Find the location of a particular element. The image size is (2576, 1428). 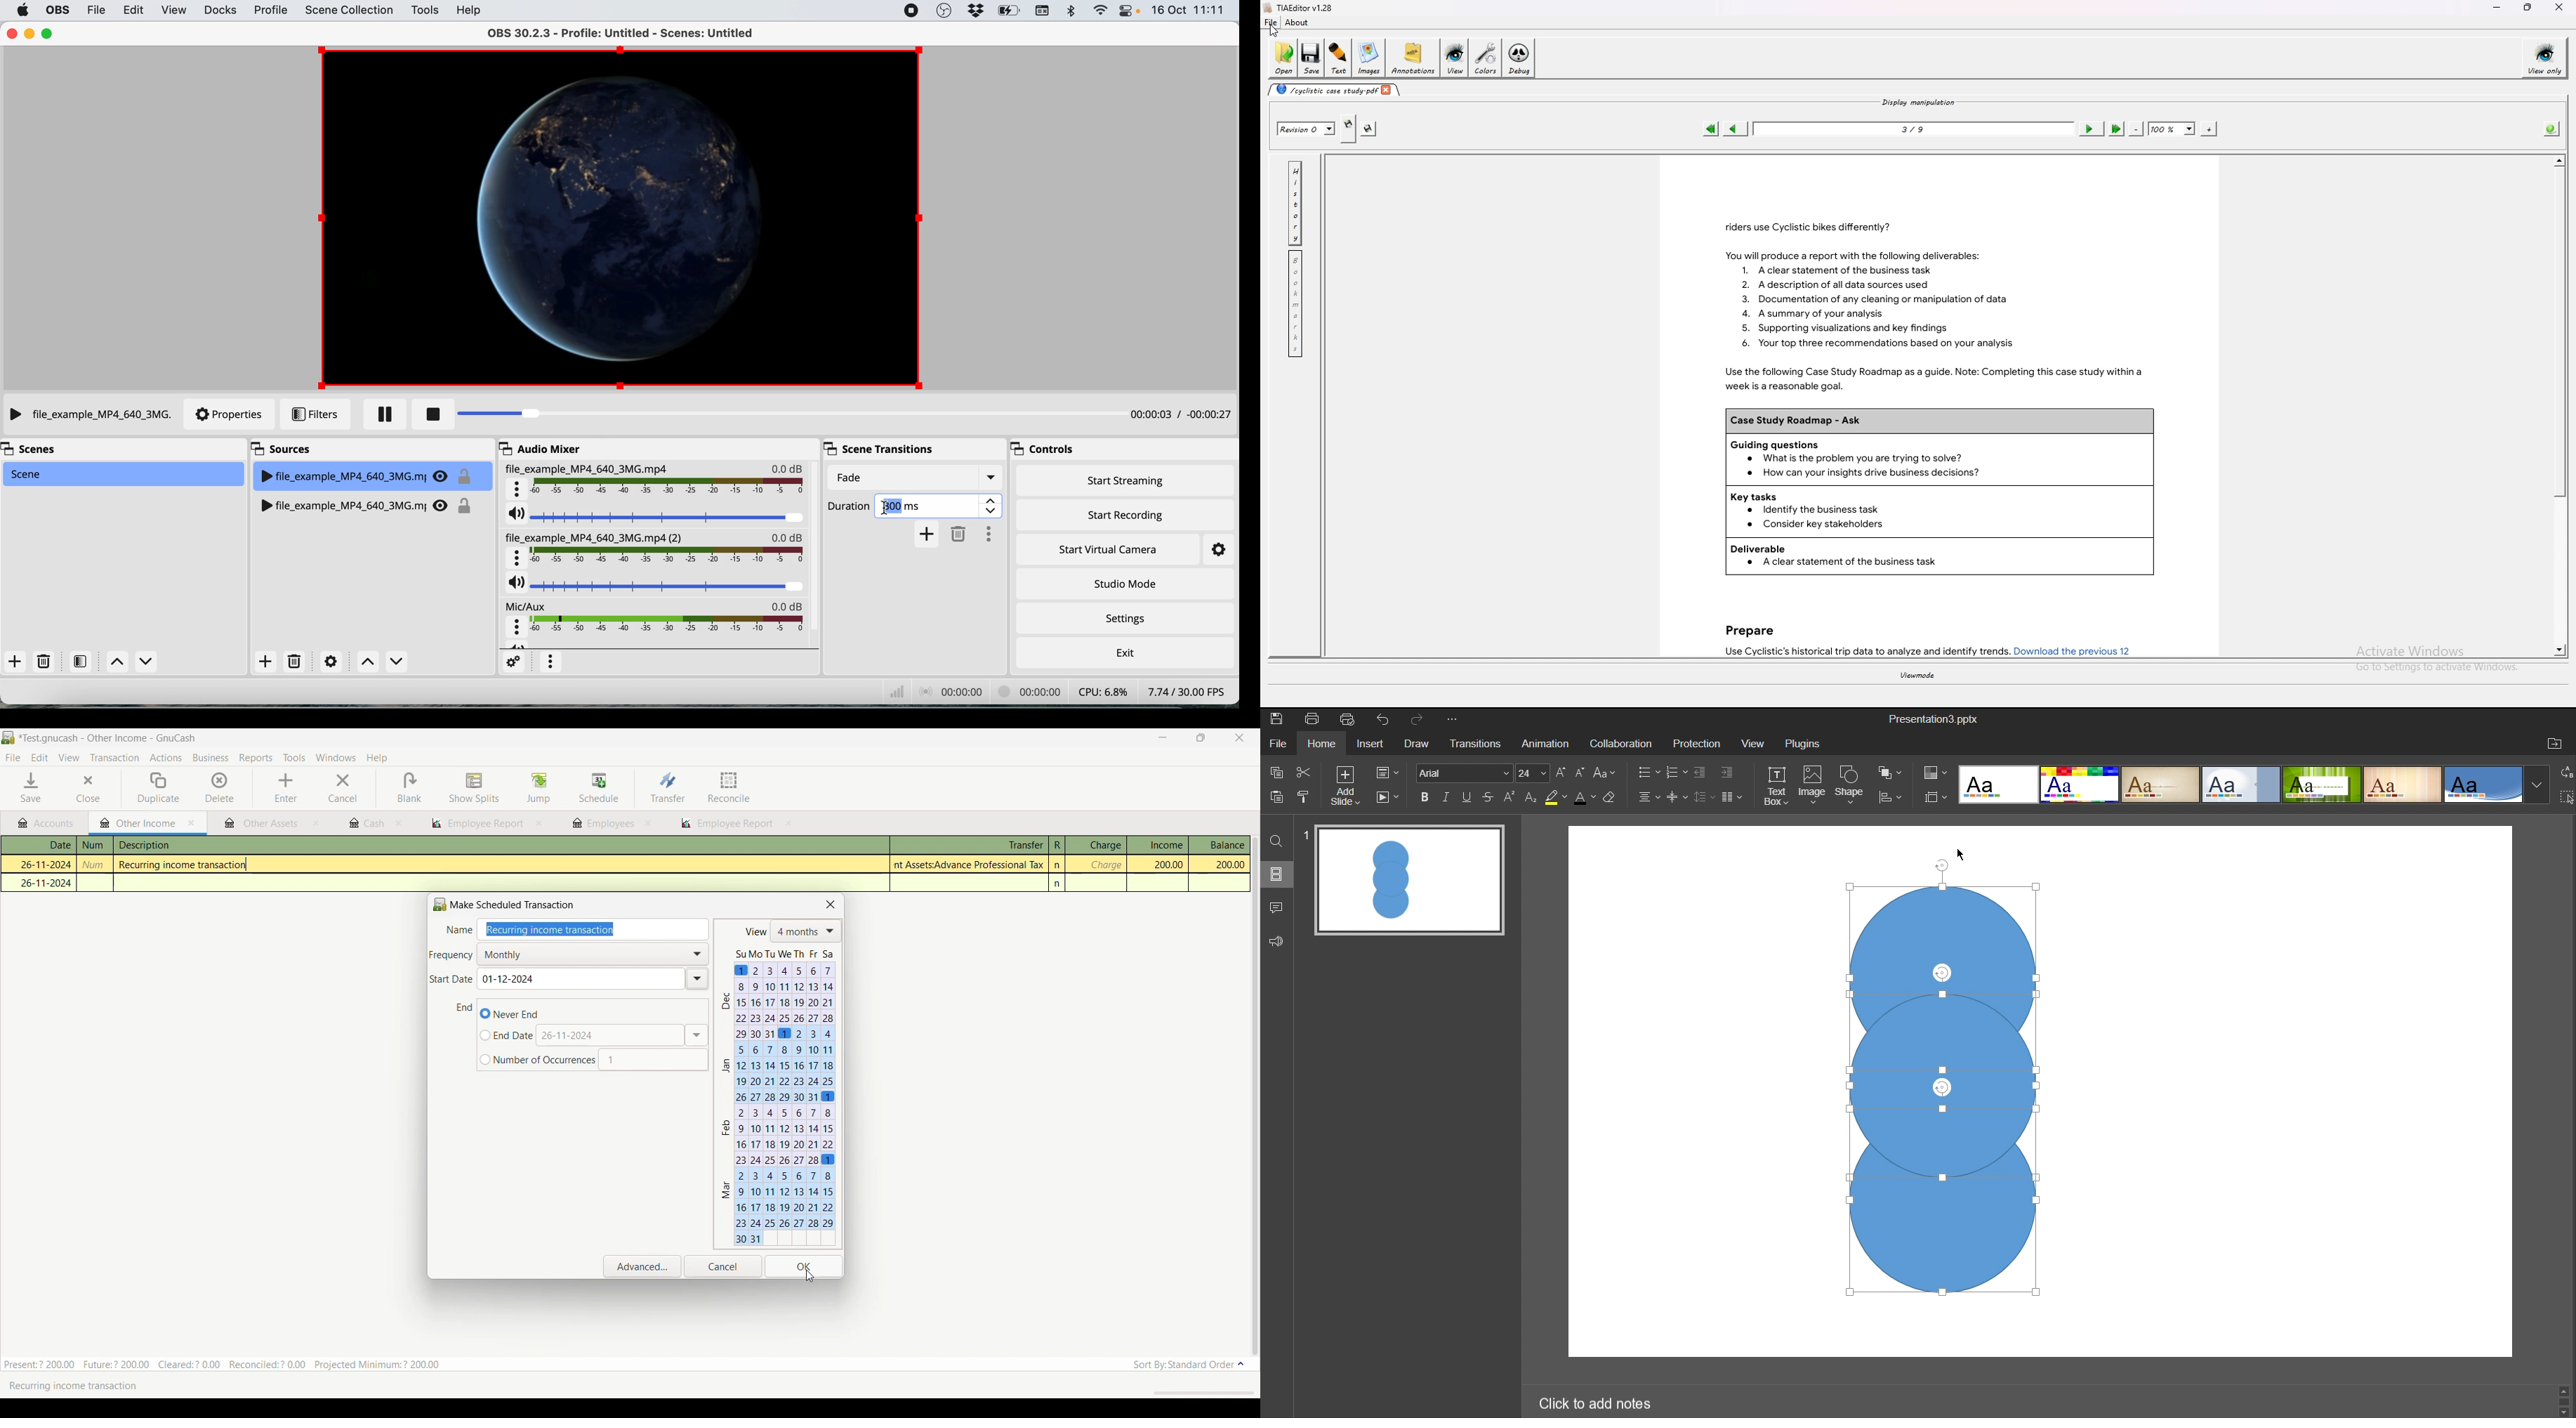

current source is located at coordinates (89, 415).